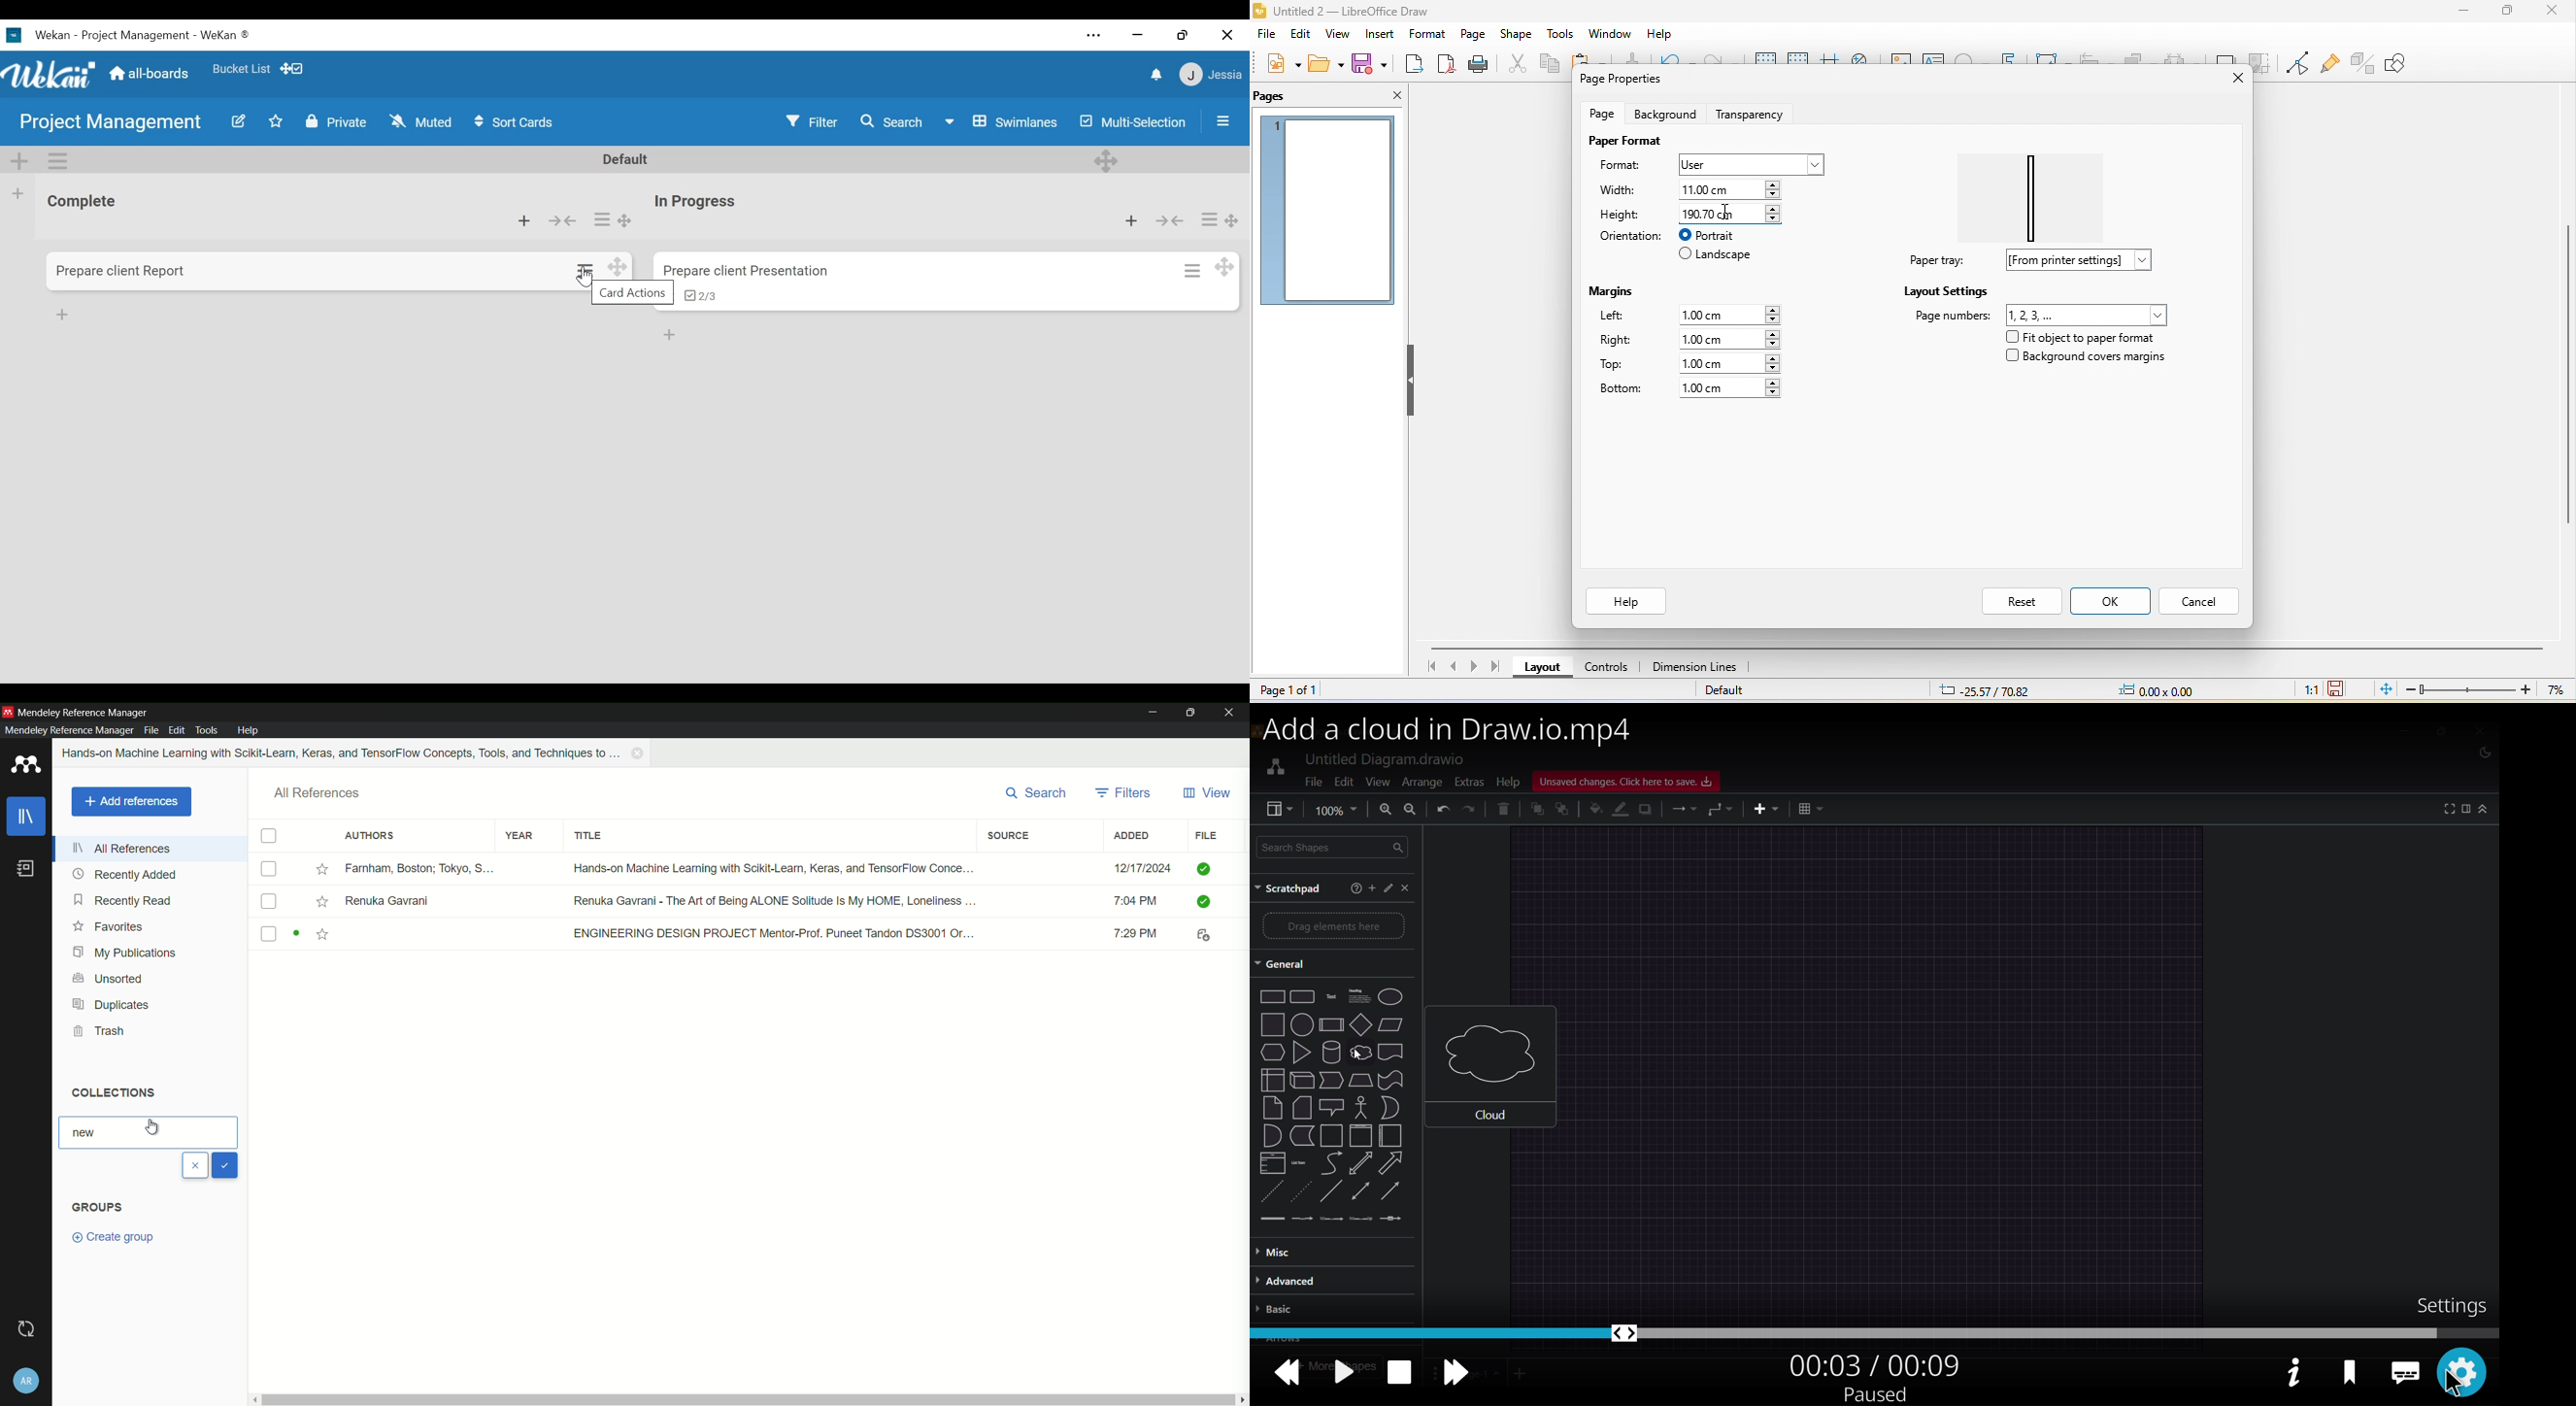 The image size is (2576, 1428). I want to click on book name, so click(342, 753).